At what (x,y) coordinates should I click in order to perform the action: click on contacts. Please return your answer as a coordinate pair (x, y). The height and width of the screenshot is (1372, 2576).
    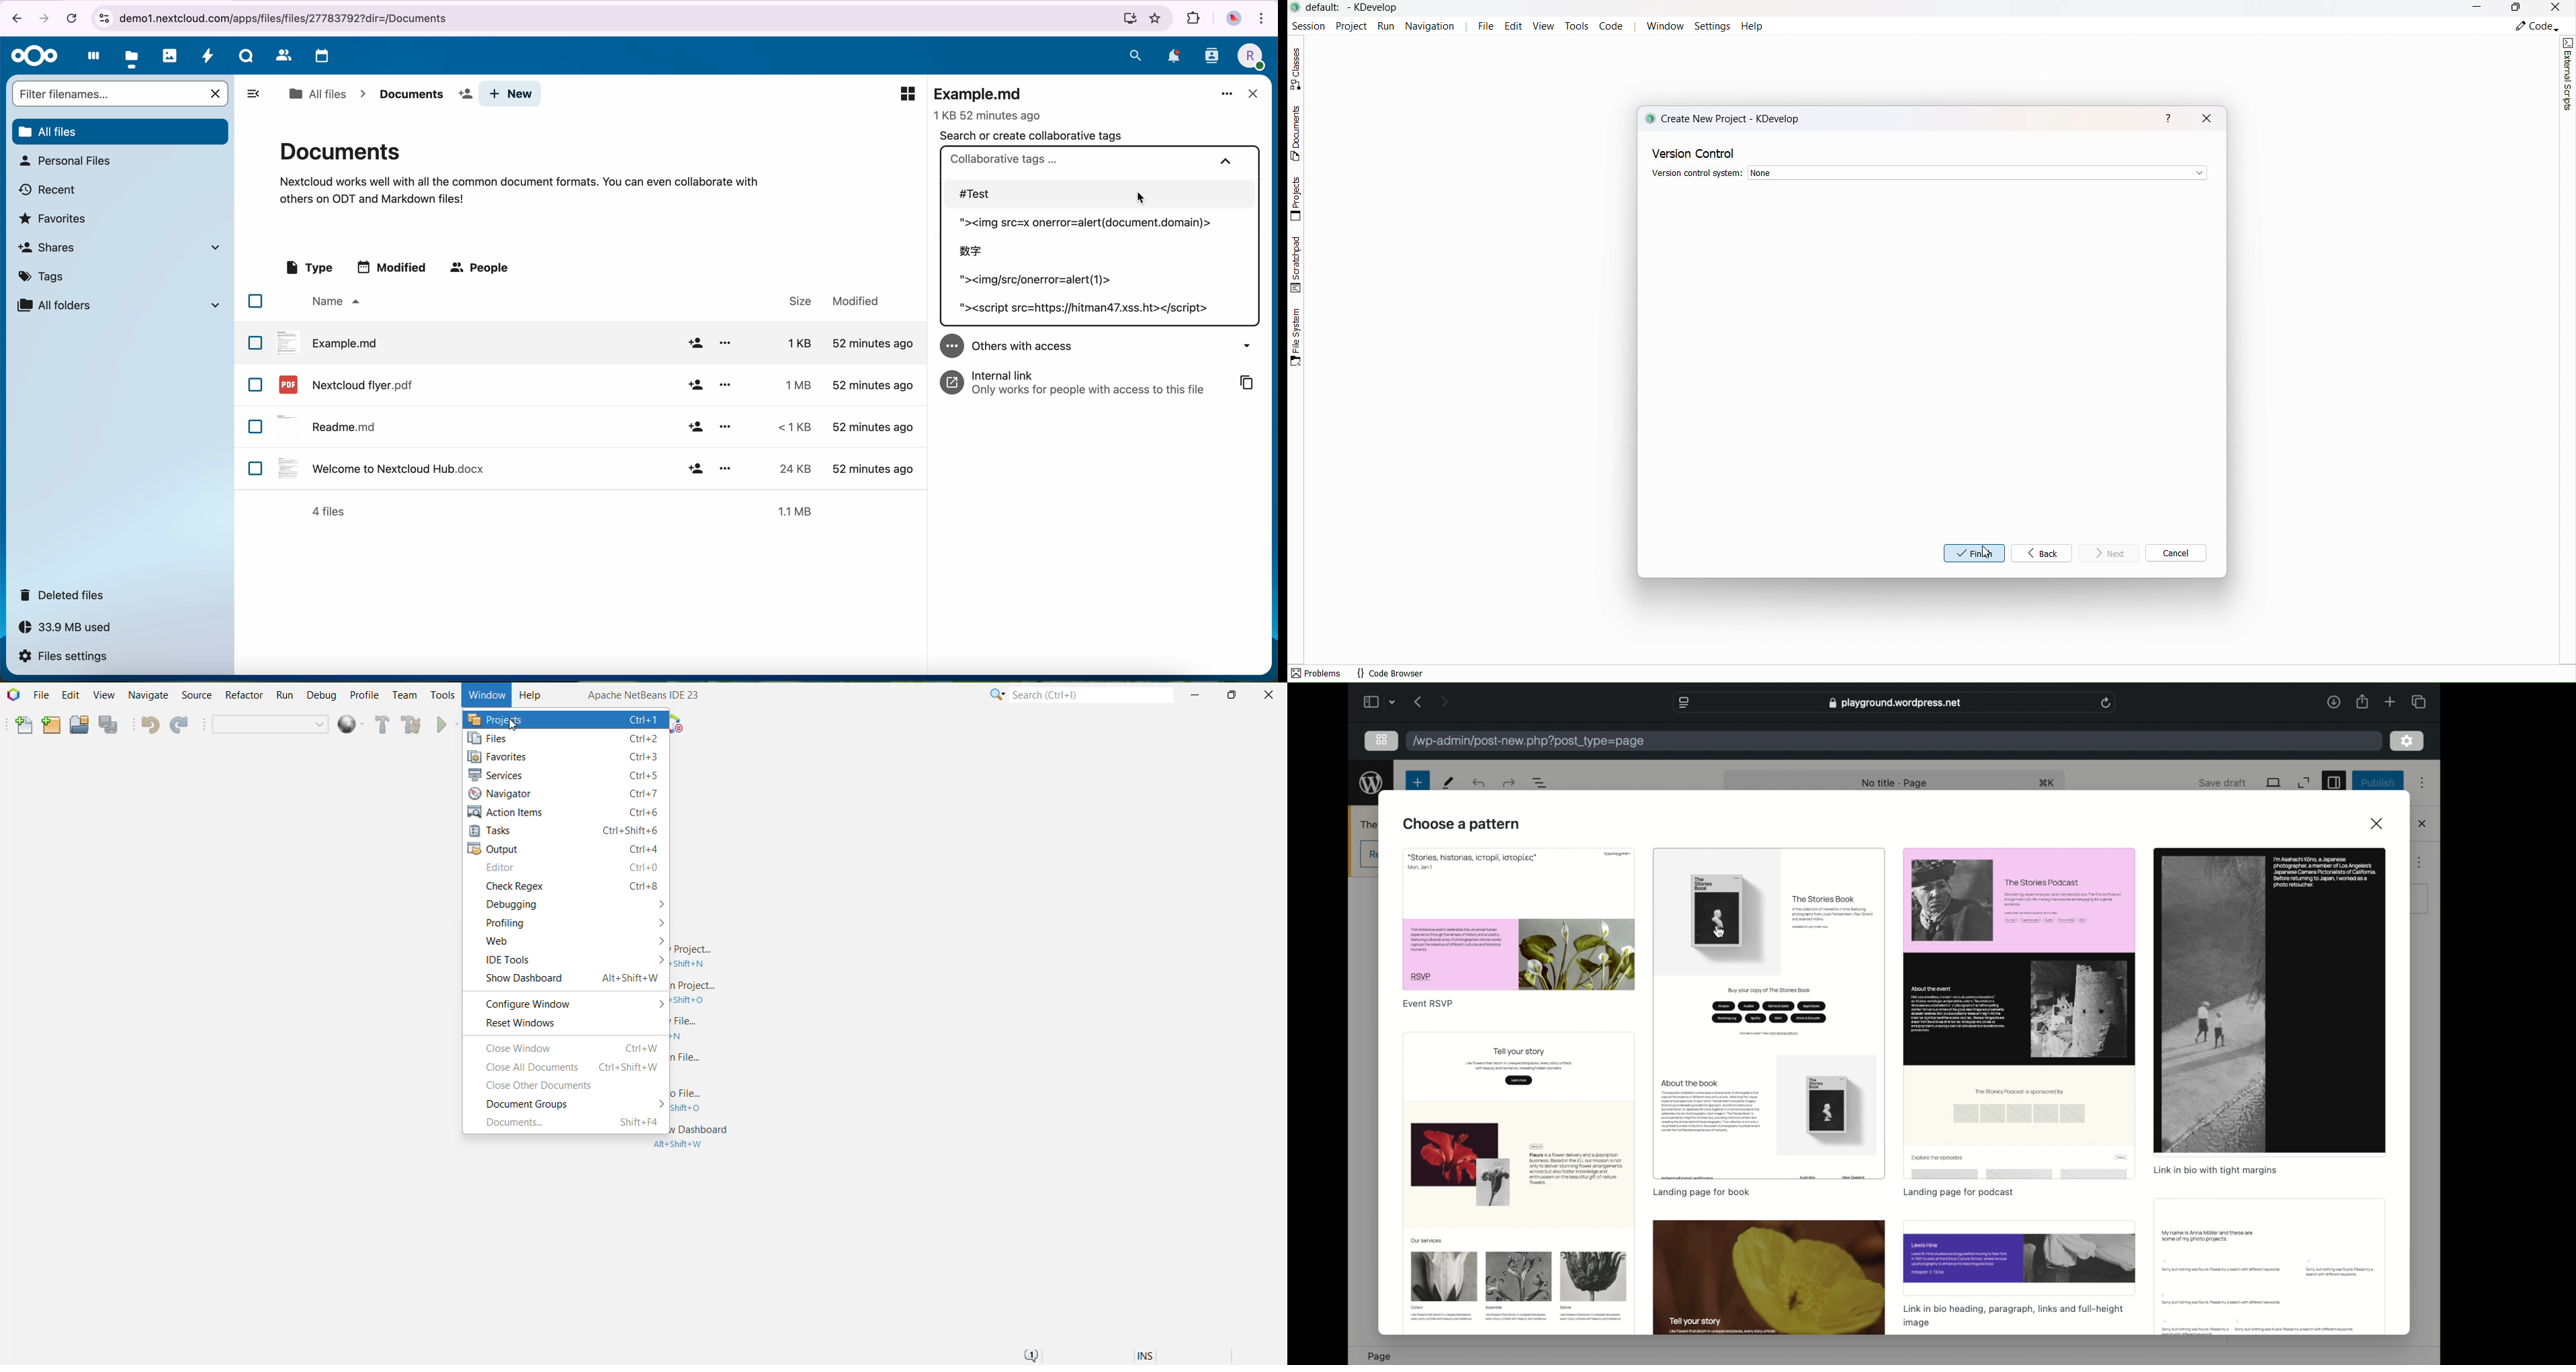
    Looking at the image, I should click on (1211, 59).